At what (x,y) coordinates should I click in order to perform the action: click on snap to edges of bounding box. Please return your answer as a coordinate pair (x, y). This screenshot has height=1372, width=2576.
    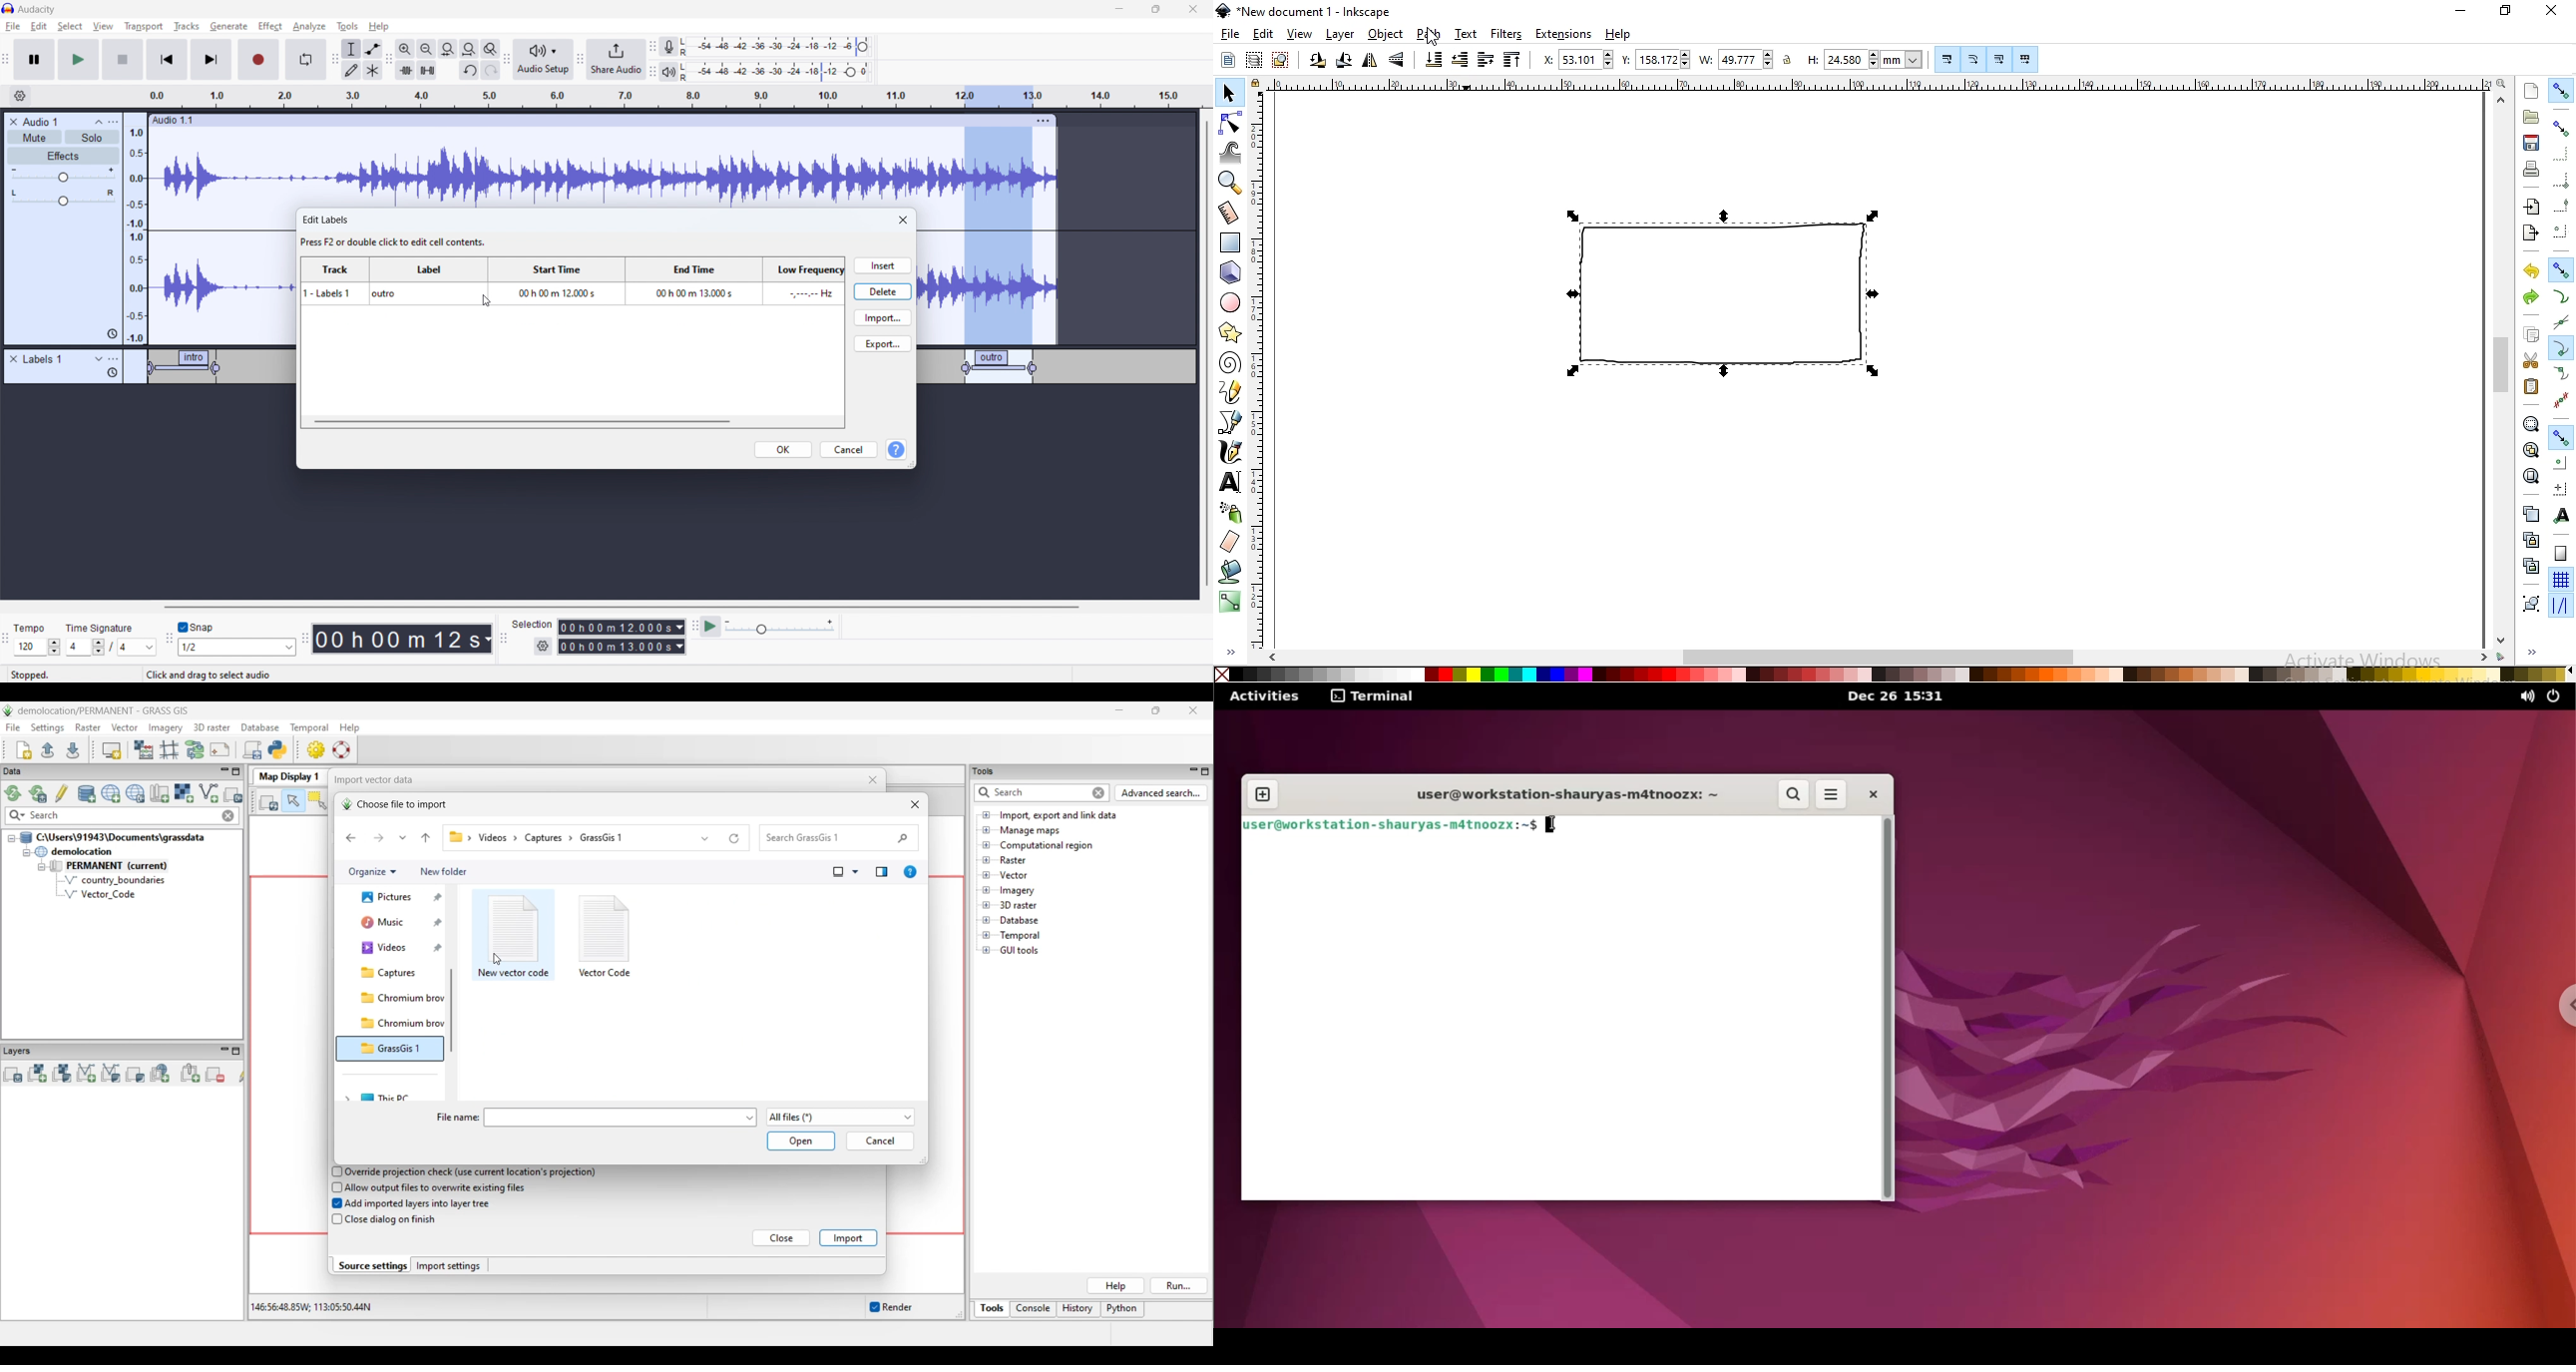
    Looking at the image, I should click on (2561, 155).